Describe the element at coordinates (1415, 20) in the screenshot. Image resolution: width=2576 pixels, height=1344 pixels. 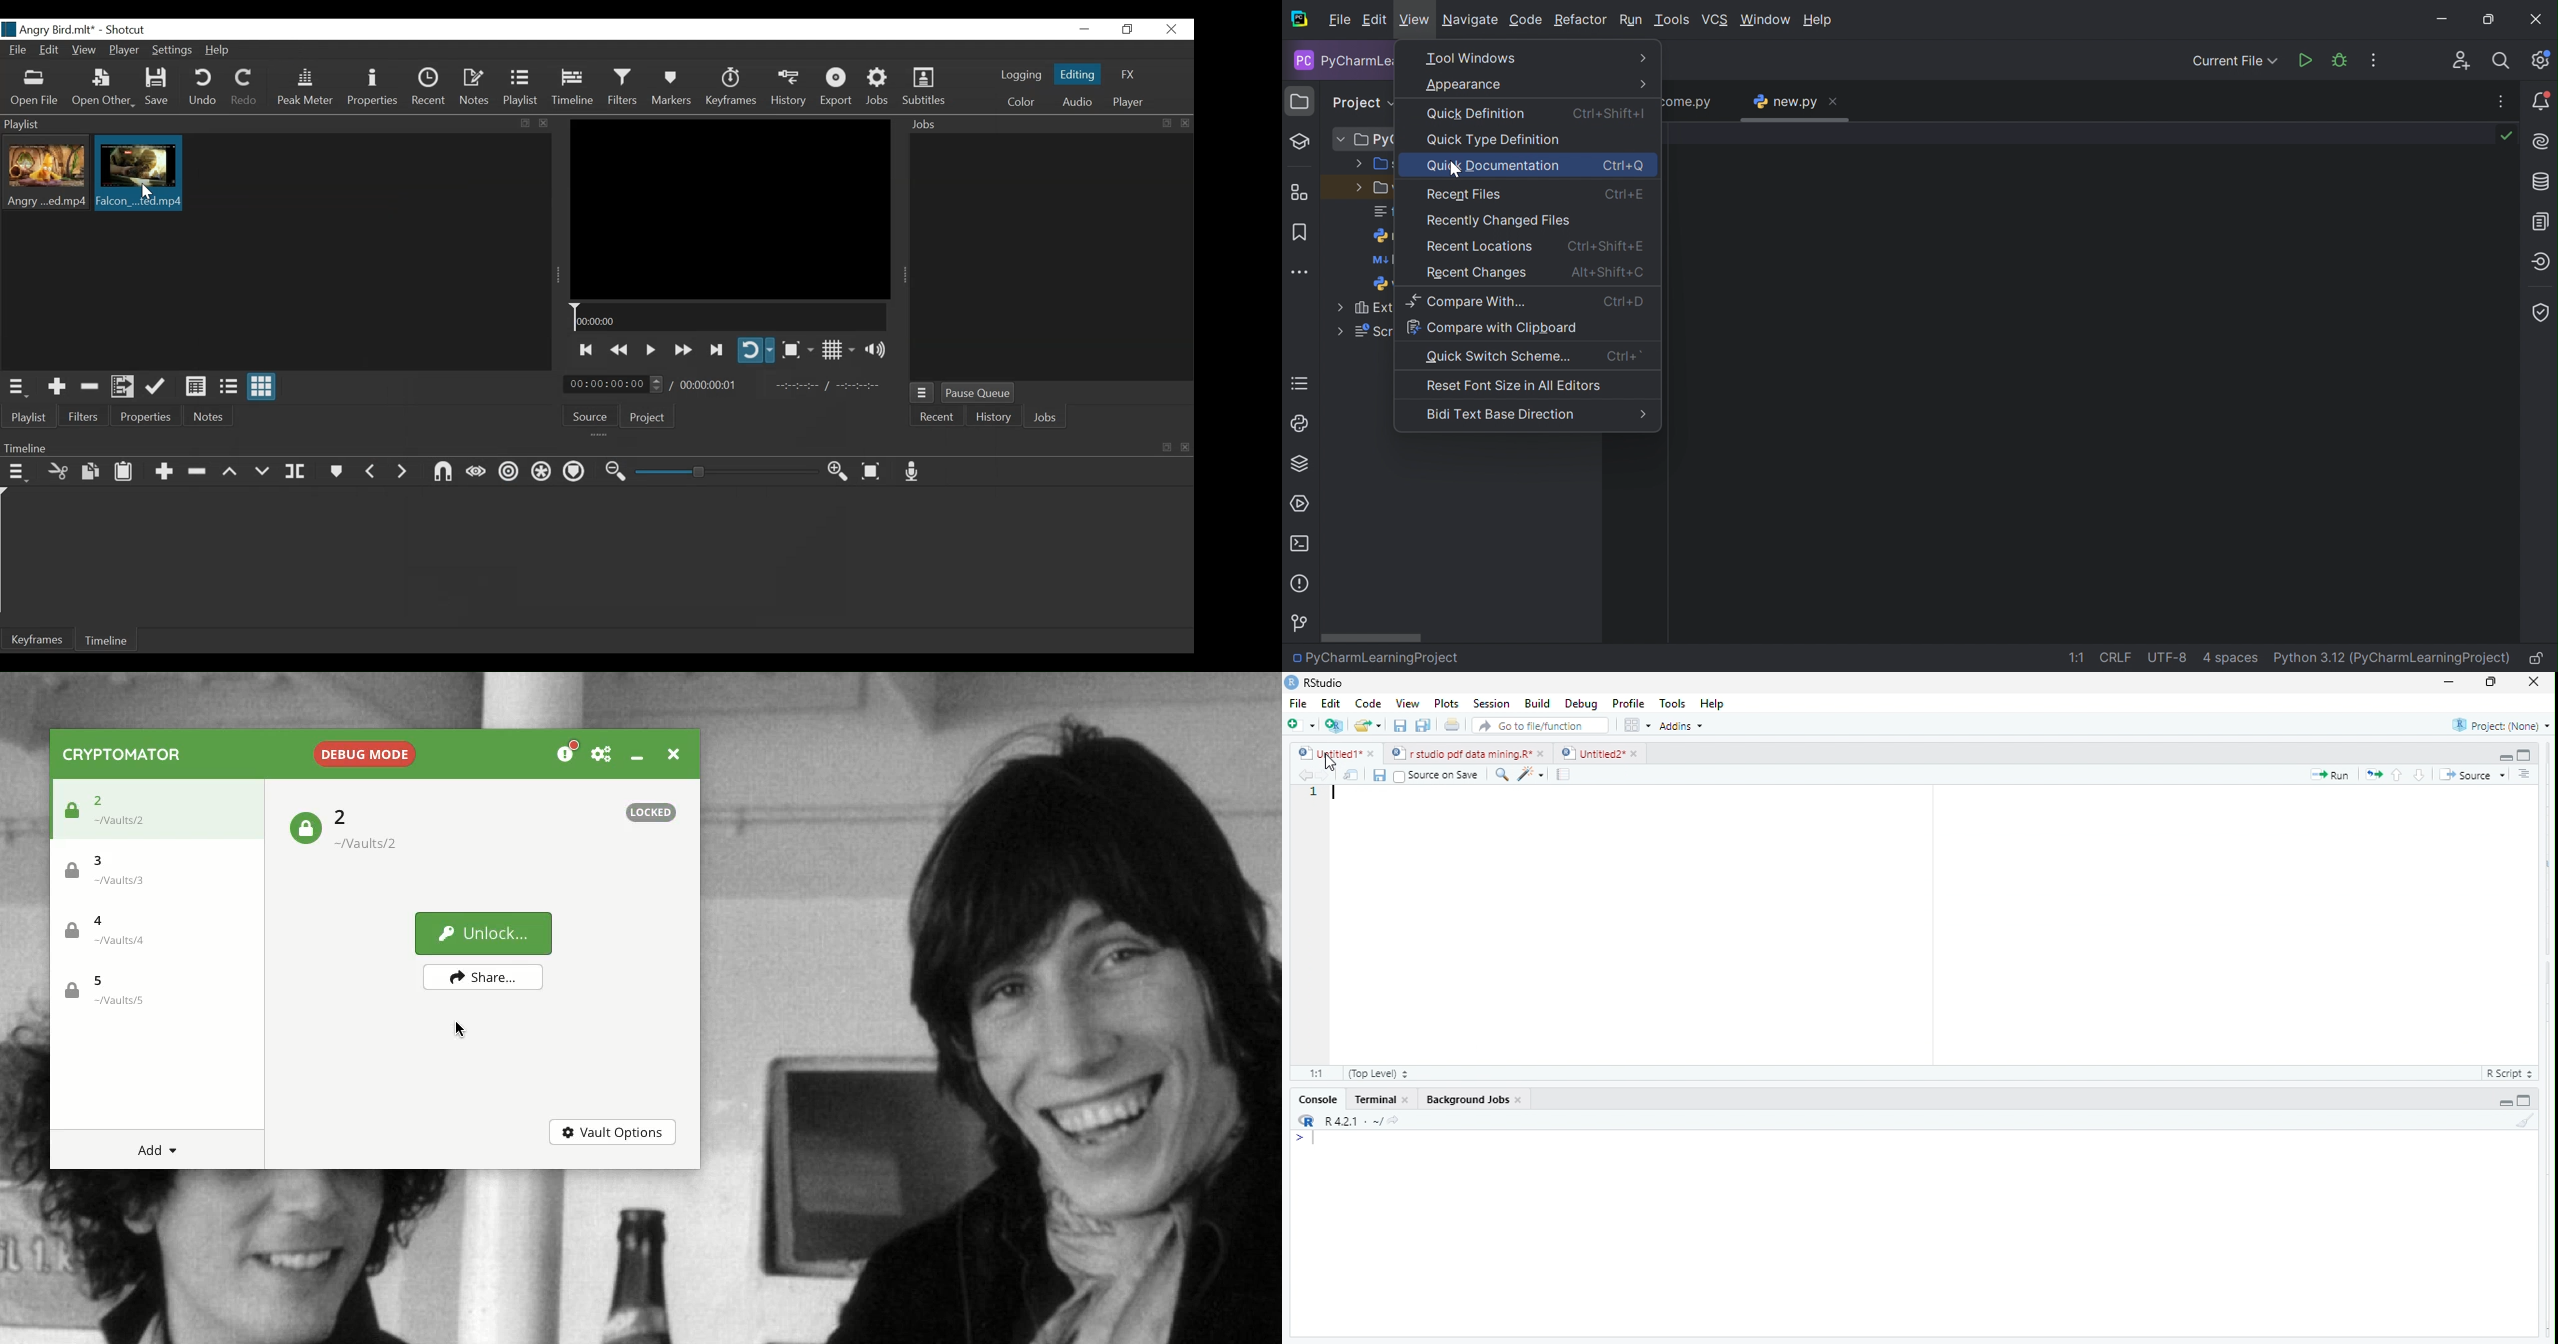
I see `View` at that location.